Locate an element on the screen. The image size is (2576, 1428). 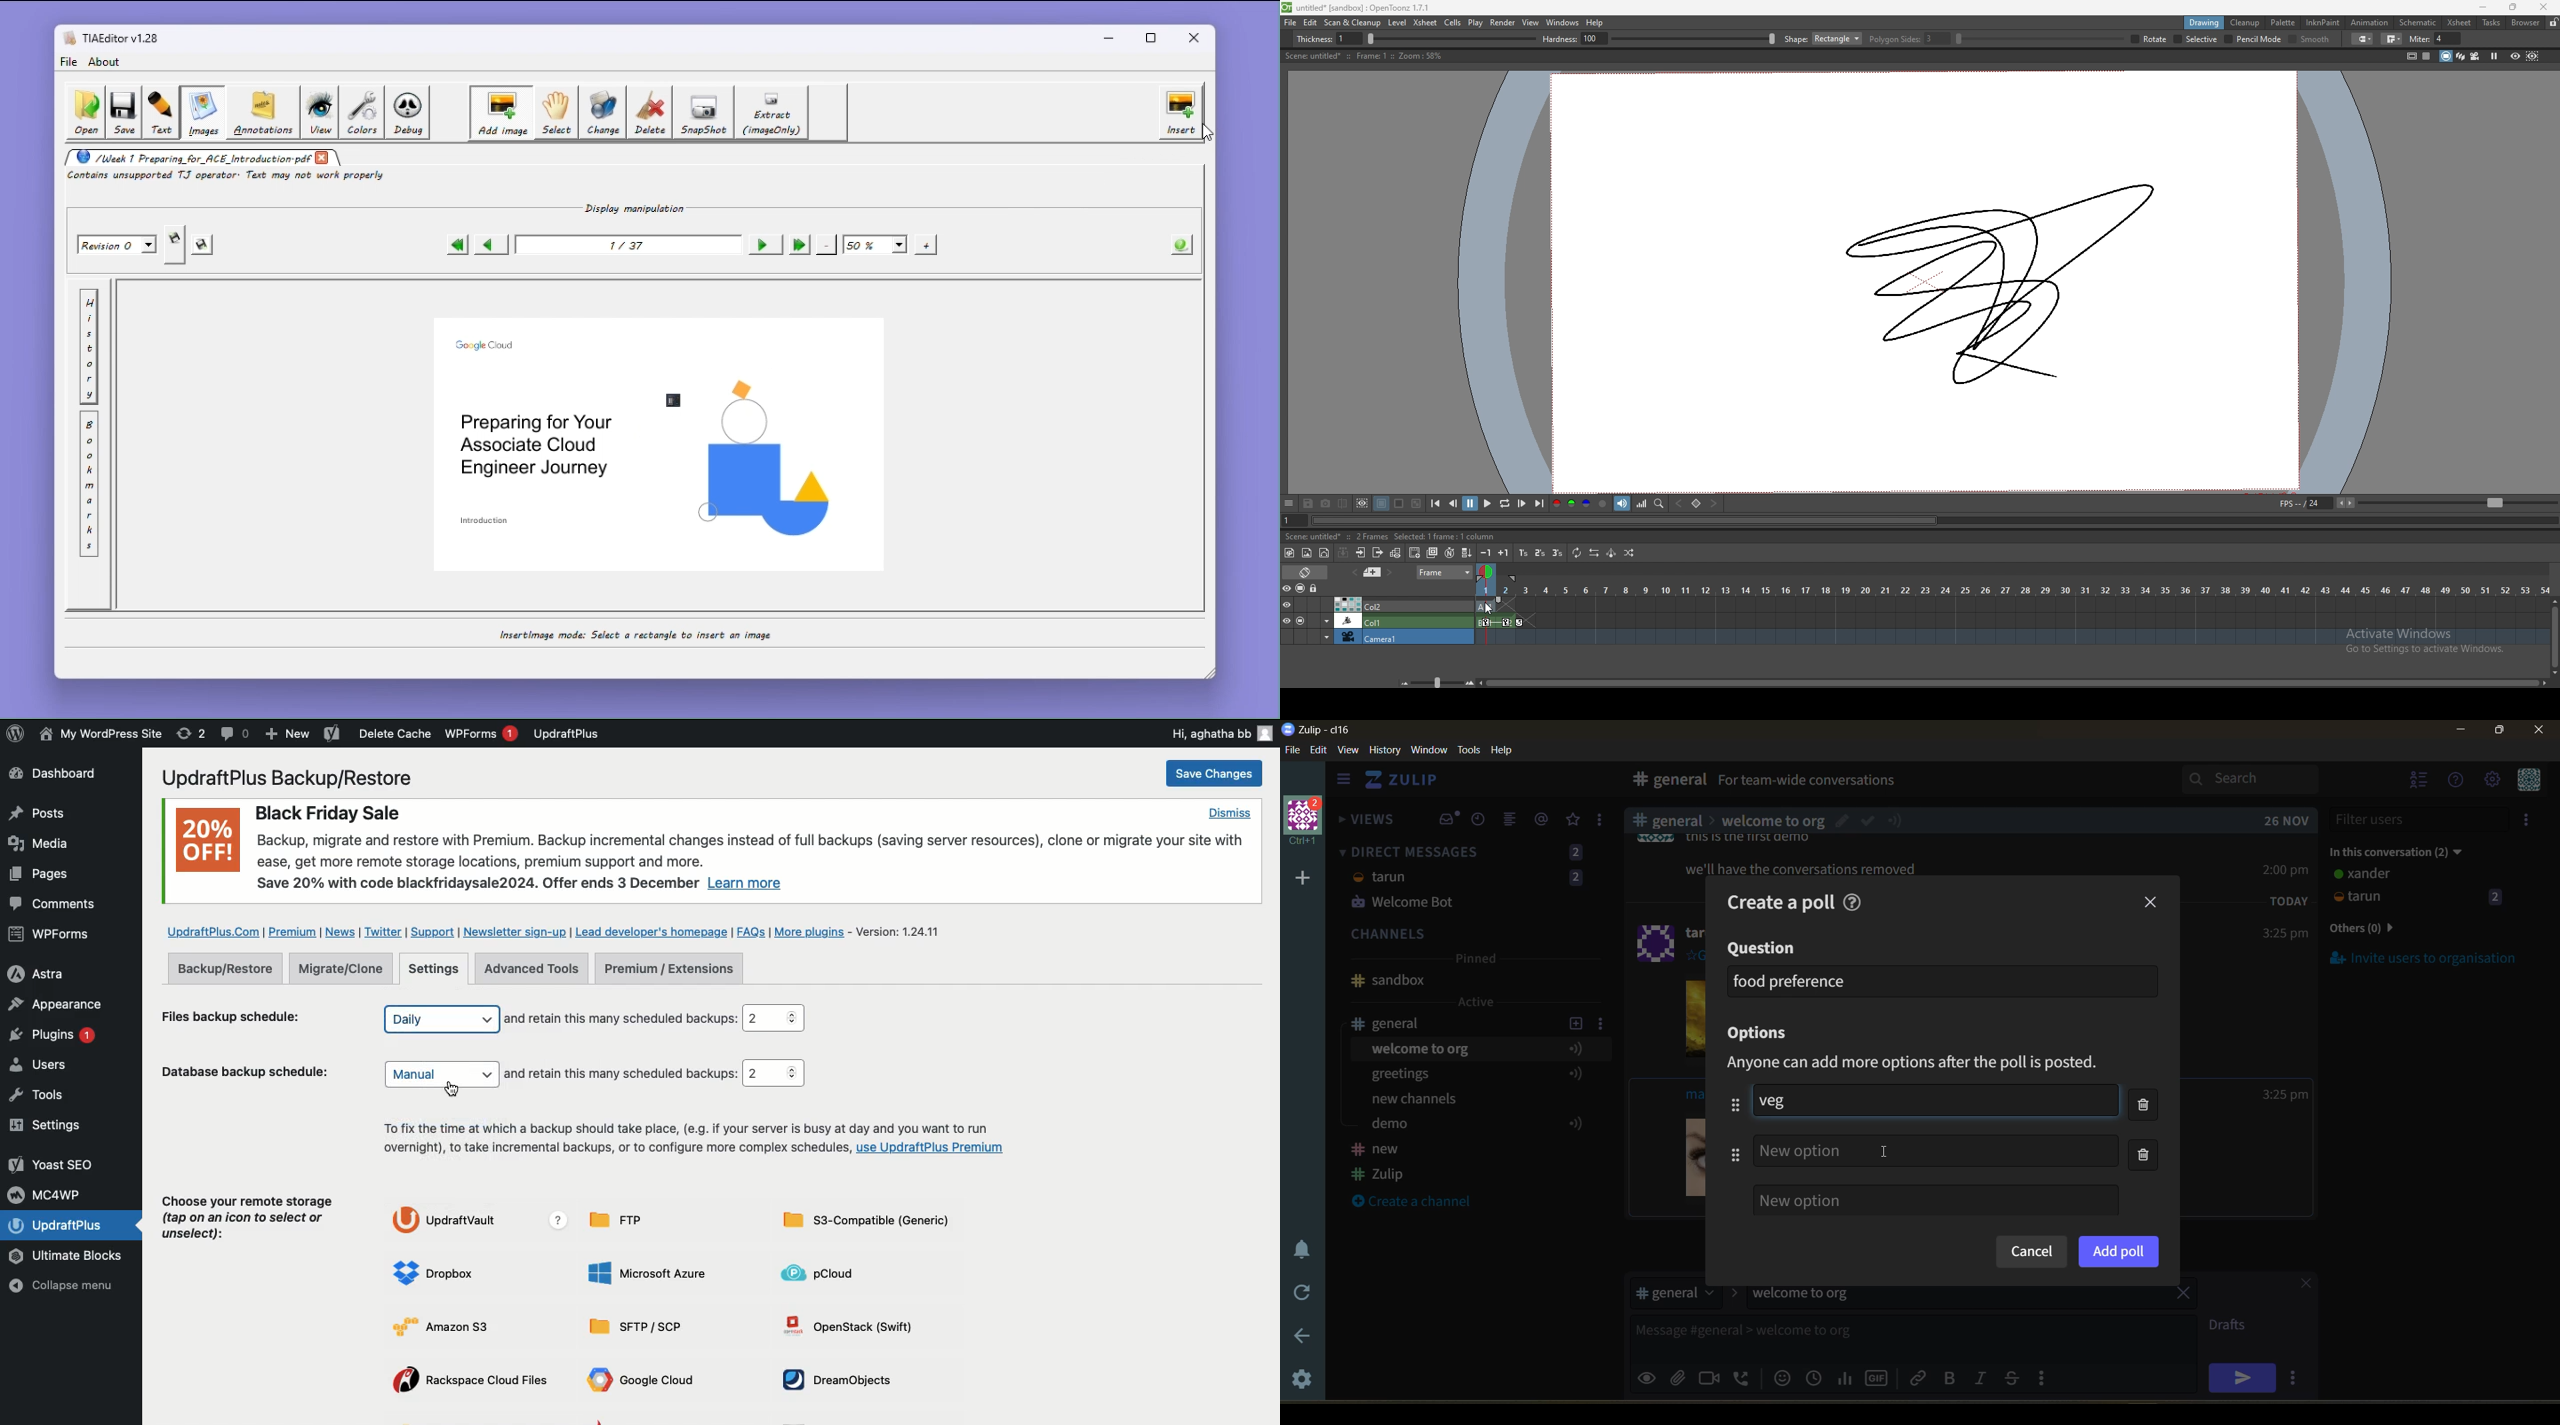
hide user list is located at coordinates (2419, 781).